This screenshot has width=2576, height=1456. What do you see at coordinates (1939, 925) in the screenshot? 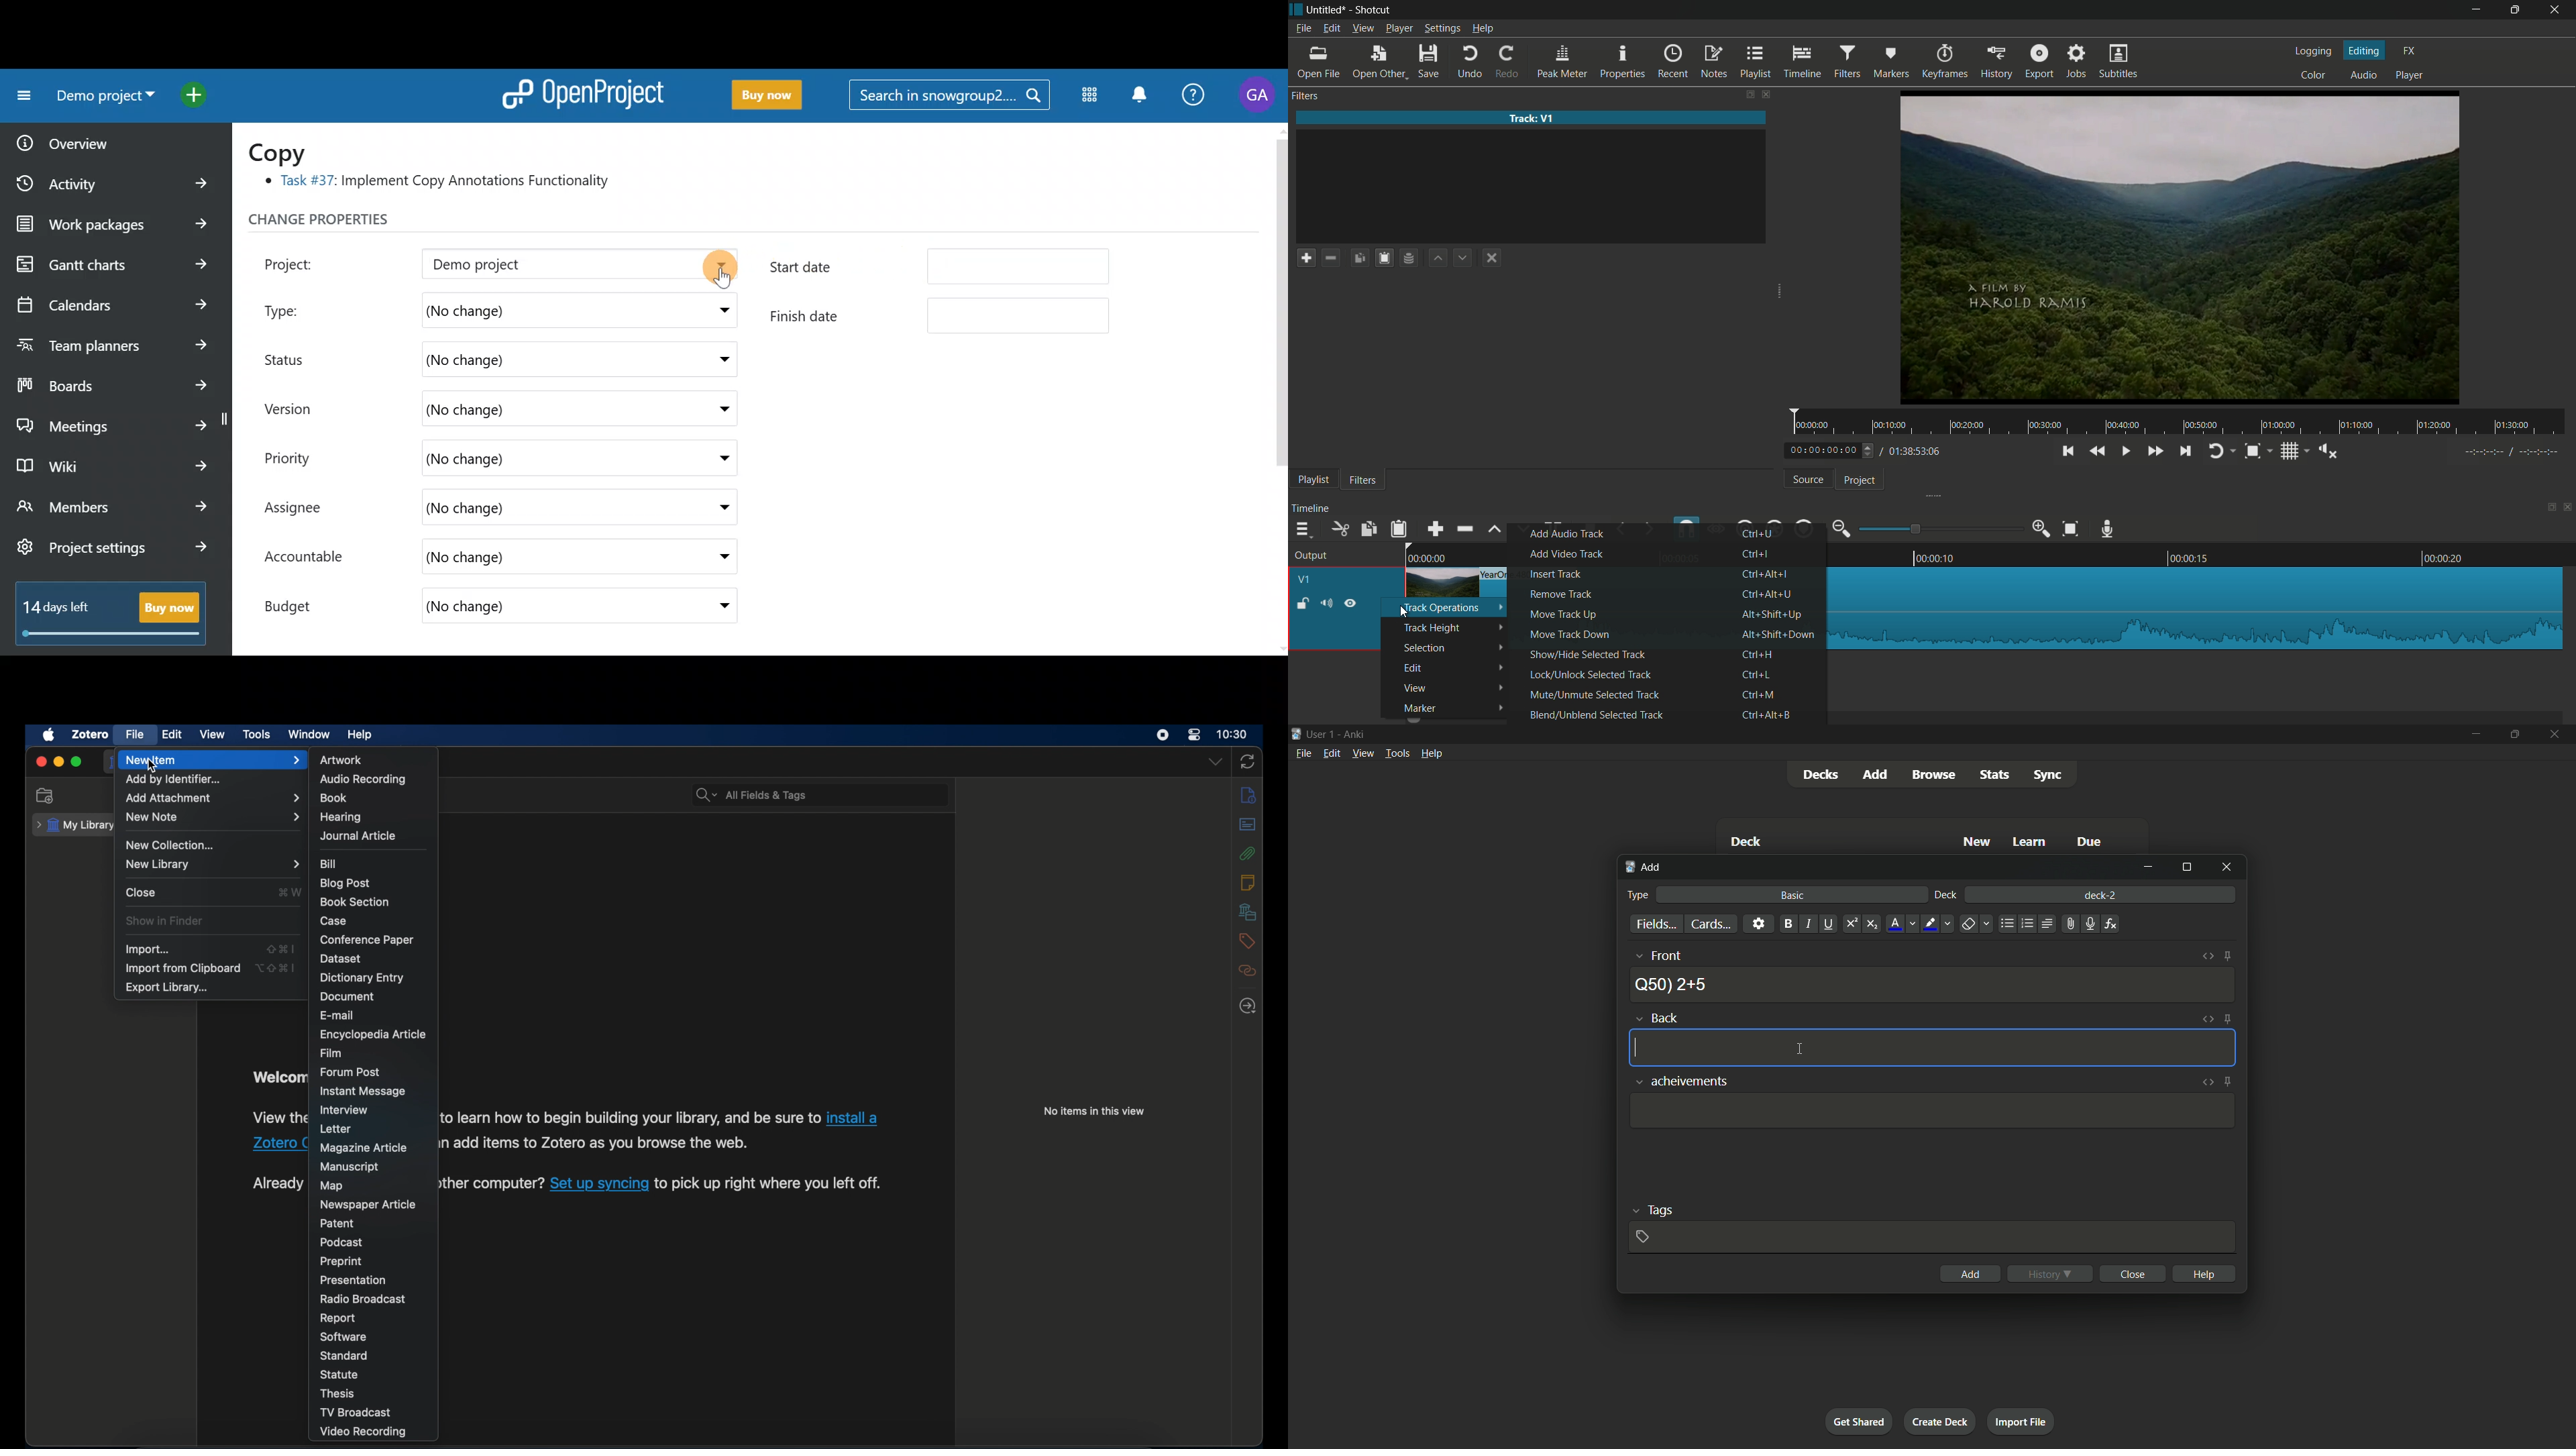
I see `text highlight` at bounding box center [1939, 925].